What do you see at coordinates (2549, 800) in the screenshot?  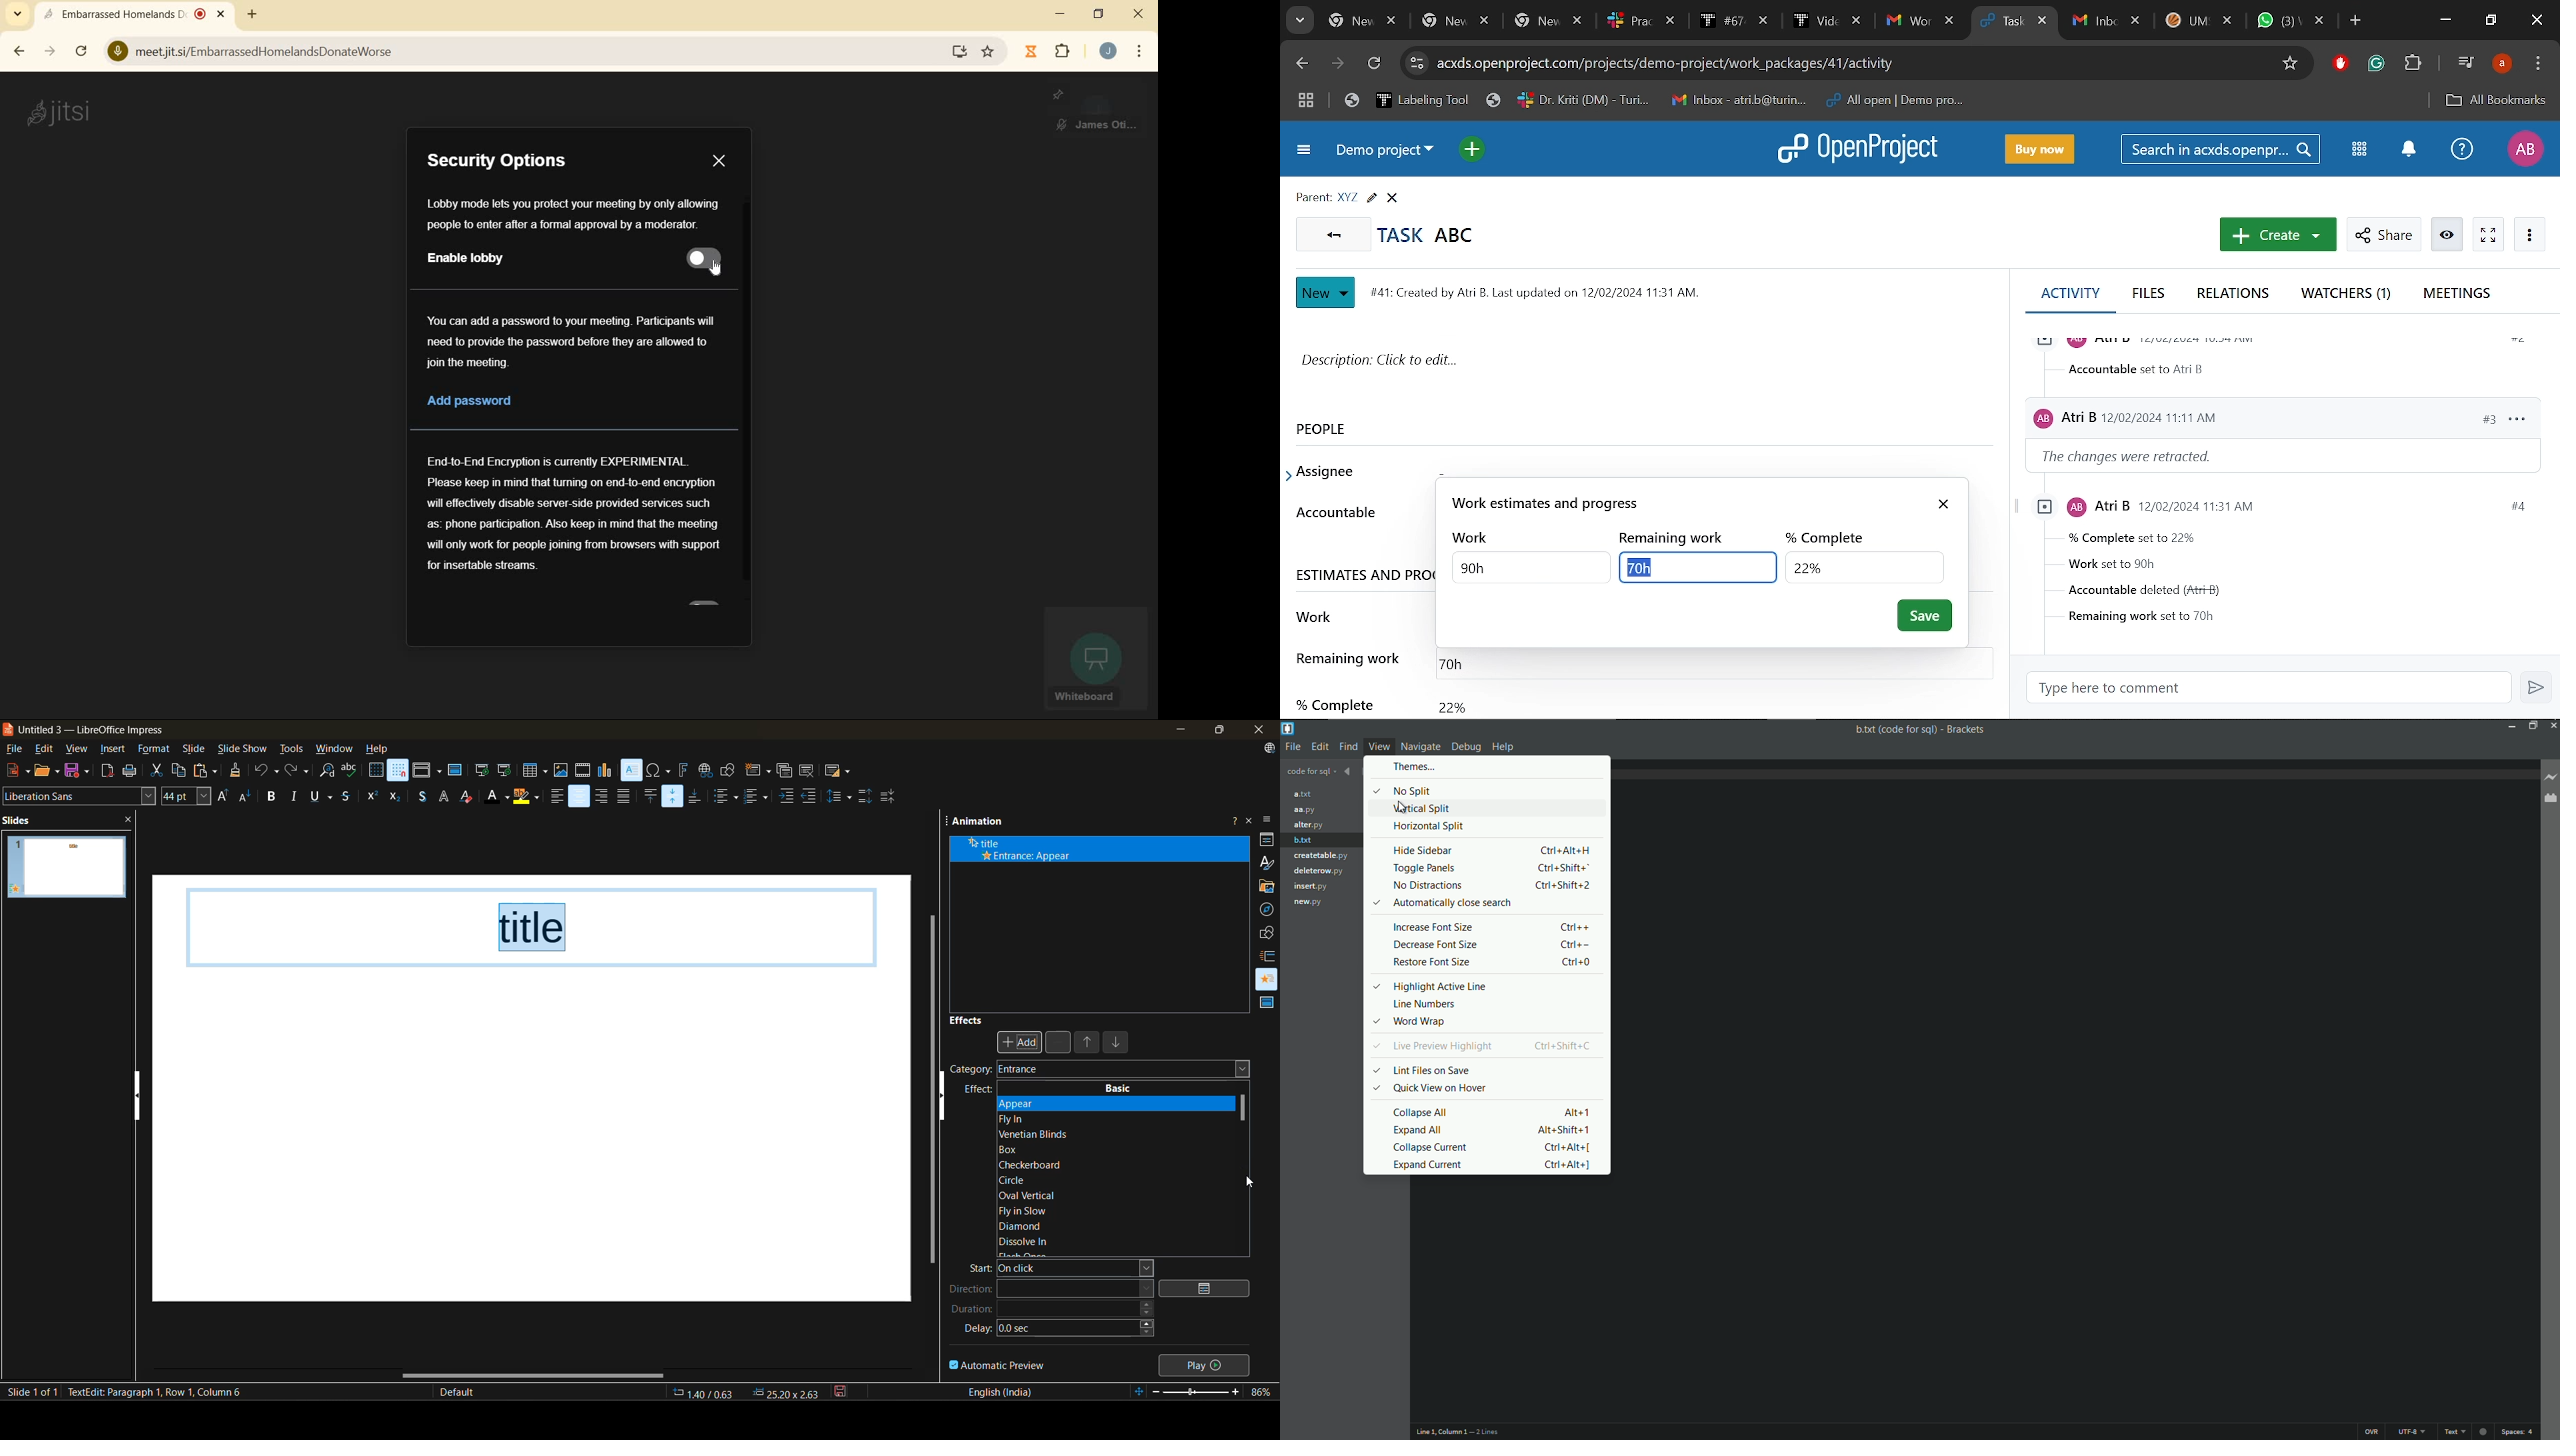 I see `Extension managers` at bounding box center [2549, 800].